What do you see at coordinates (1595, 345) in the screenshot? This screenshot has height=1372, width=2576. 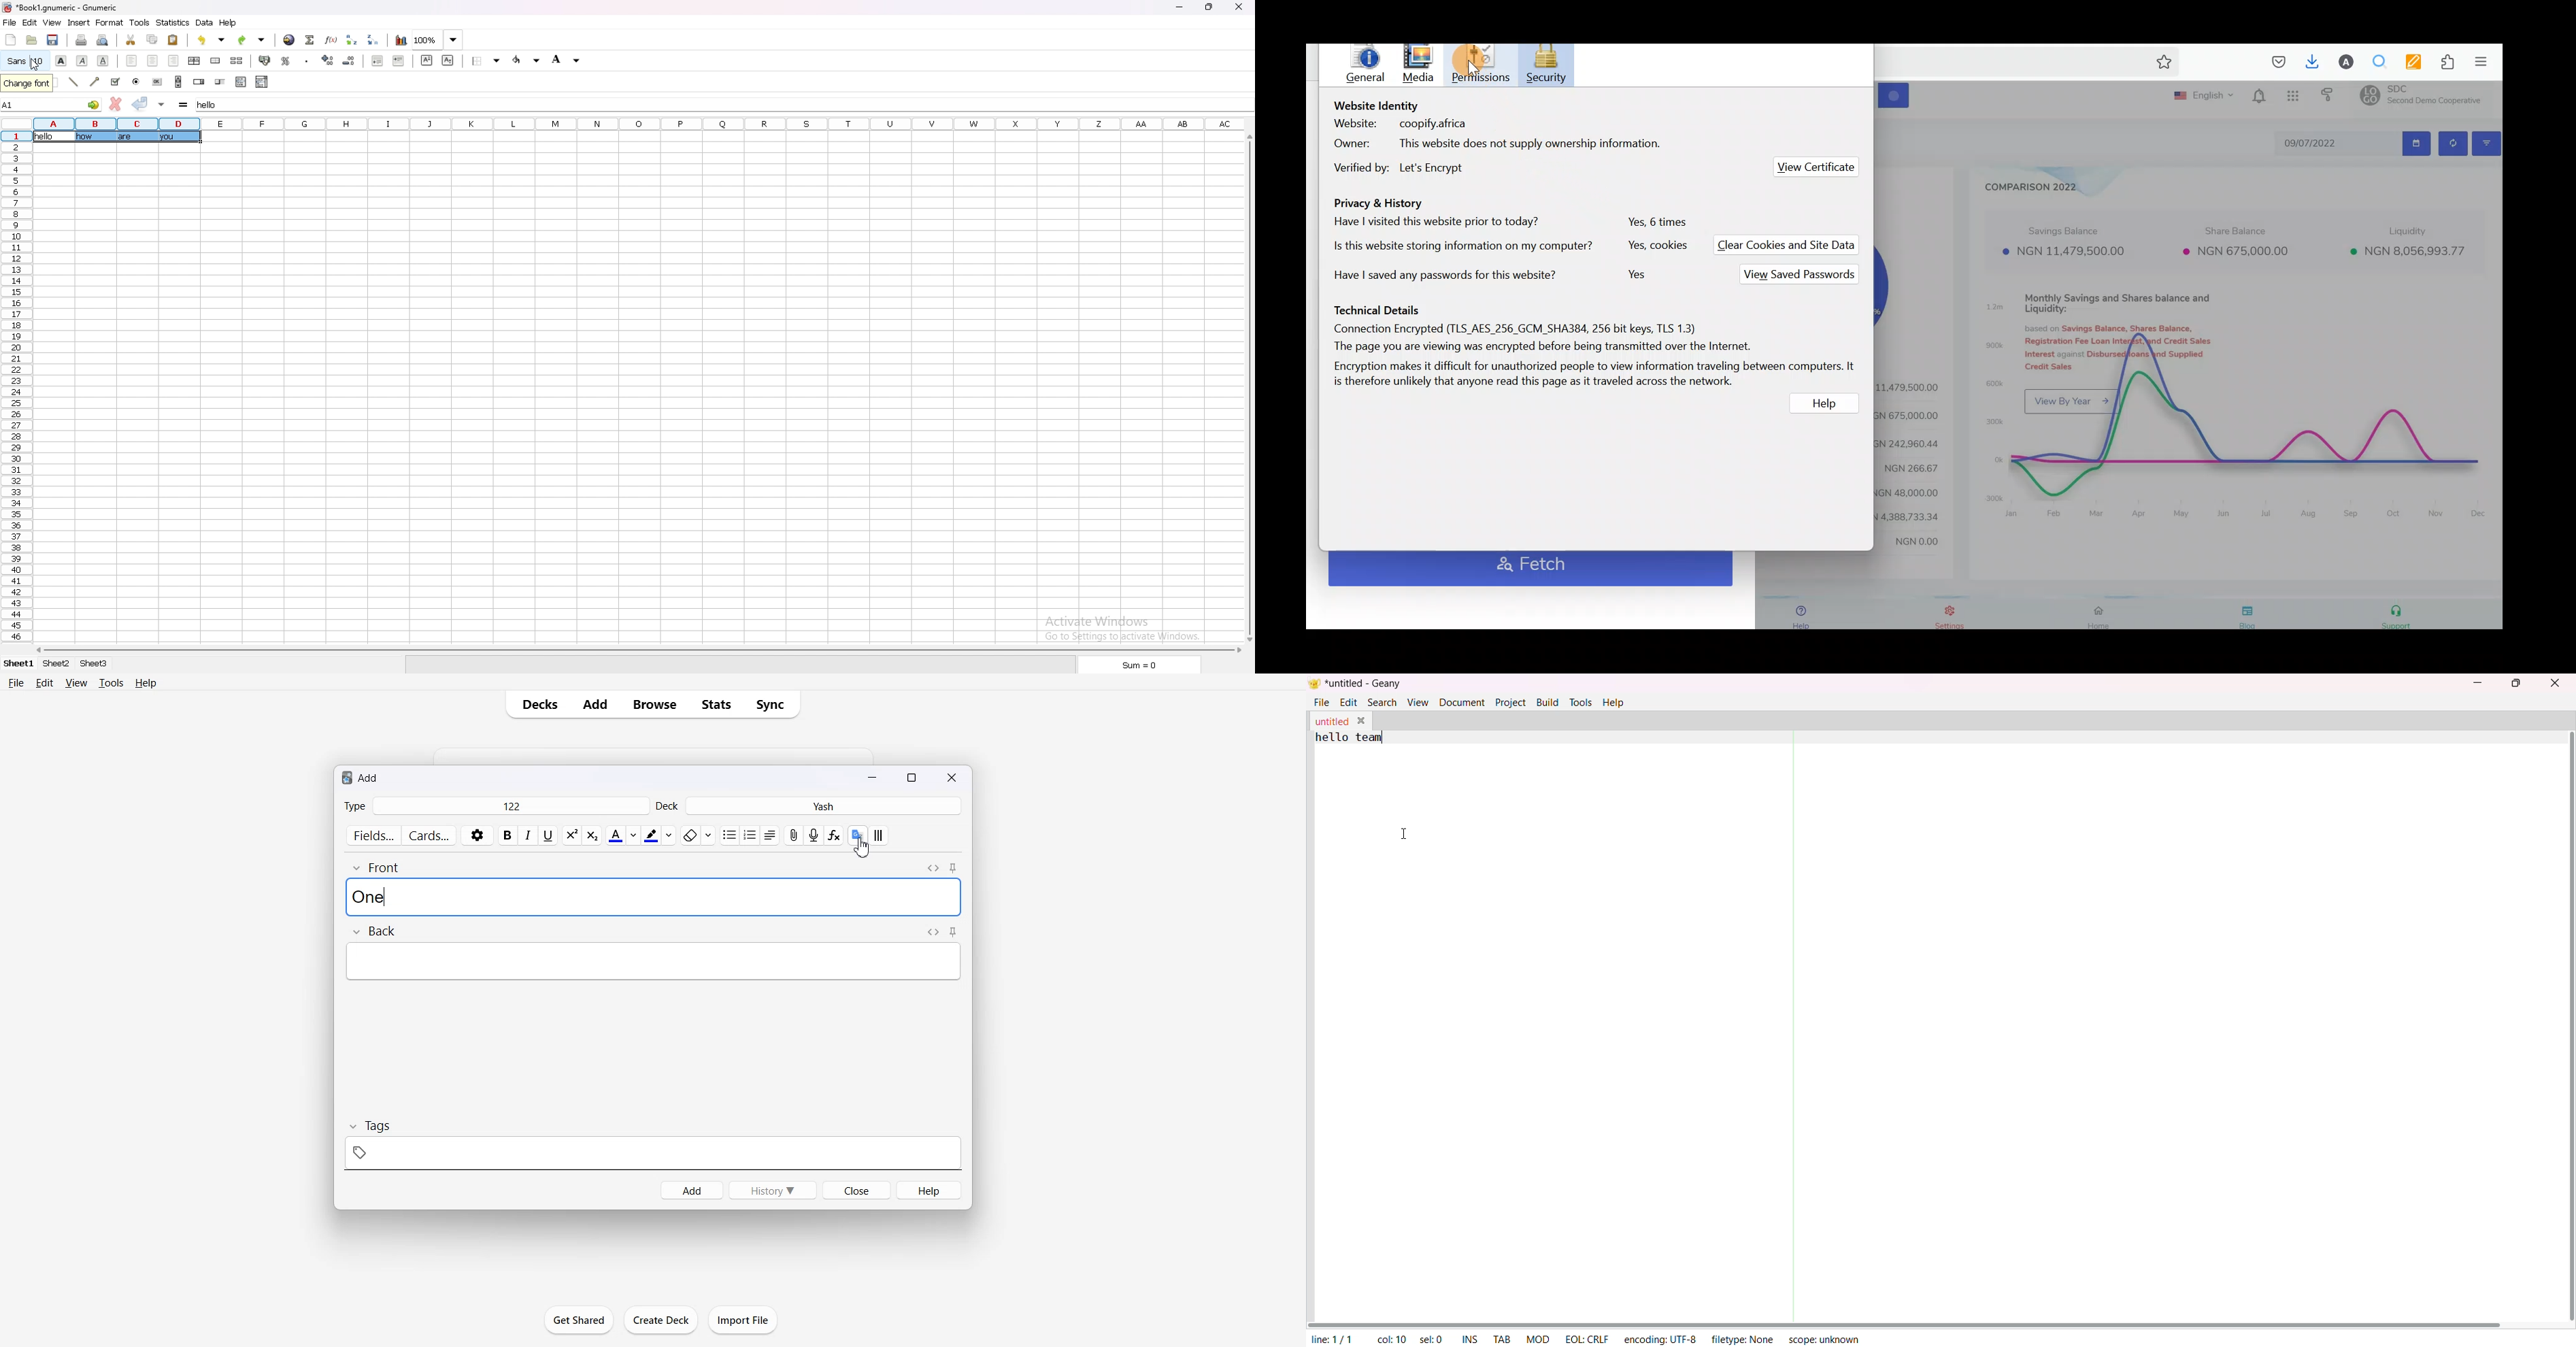 I see `Technical details` at bounding box center [1595, 345].